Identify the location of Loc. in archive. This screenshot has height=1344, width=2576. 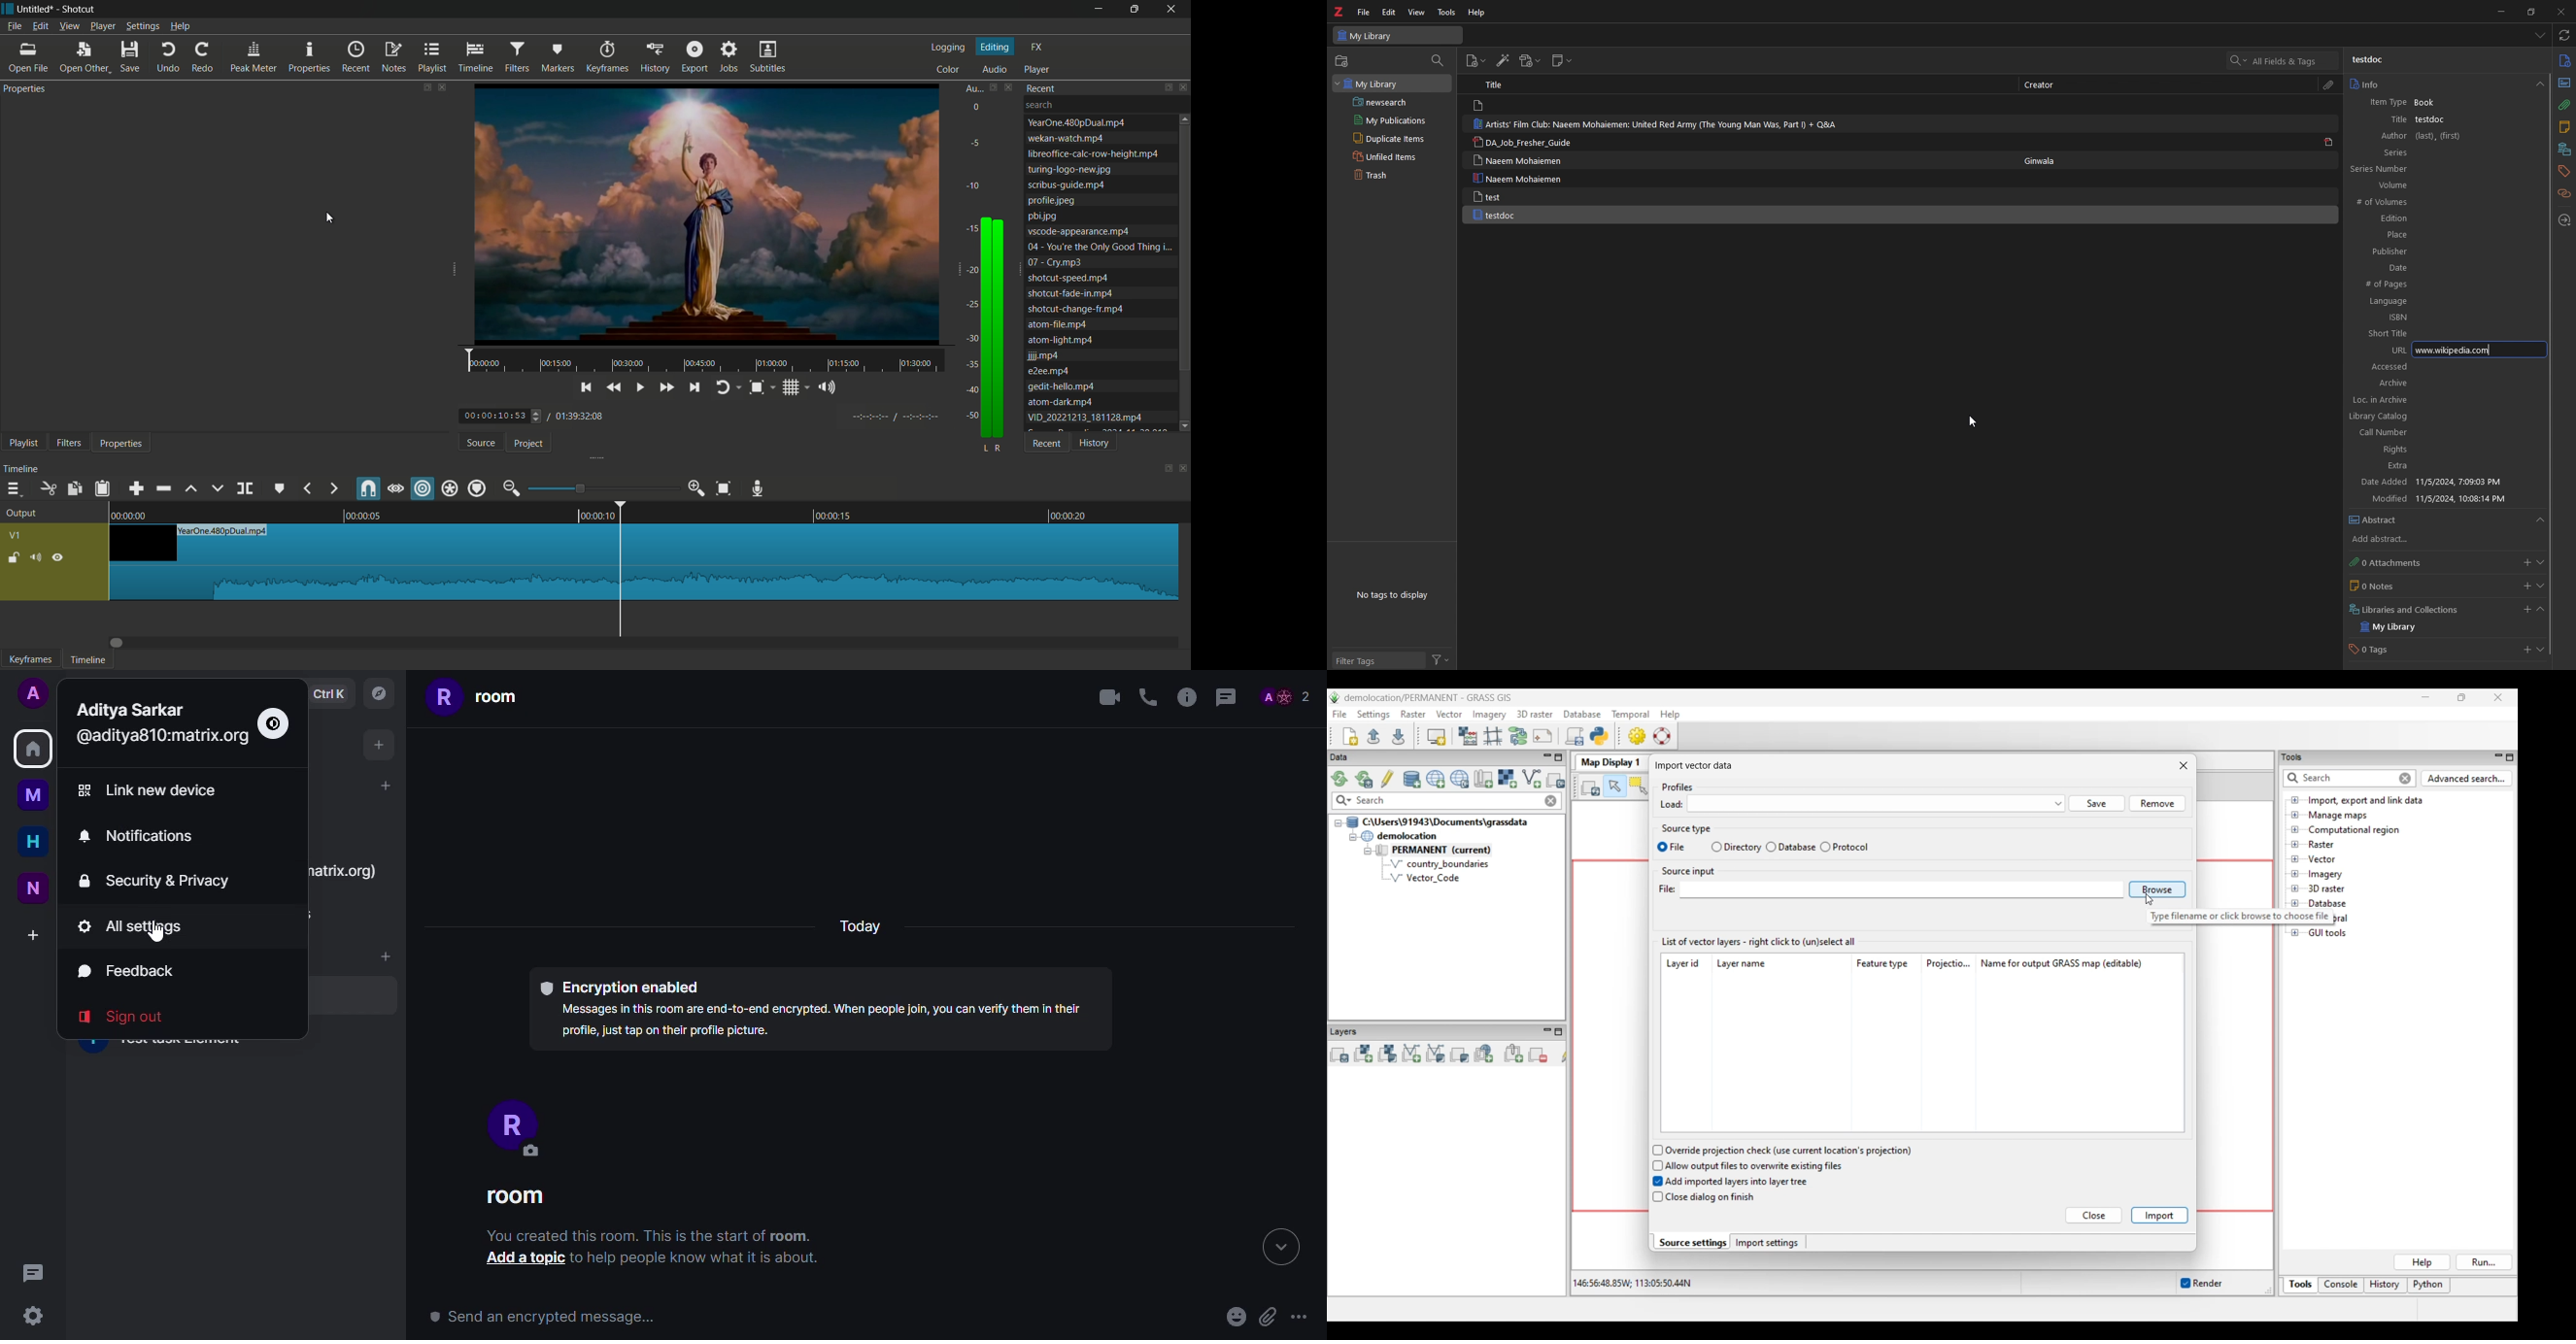
(2442, 400).